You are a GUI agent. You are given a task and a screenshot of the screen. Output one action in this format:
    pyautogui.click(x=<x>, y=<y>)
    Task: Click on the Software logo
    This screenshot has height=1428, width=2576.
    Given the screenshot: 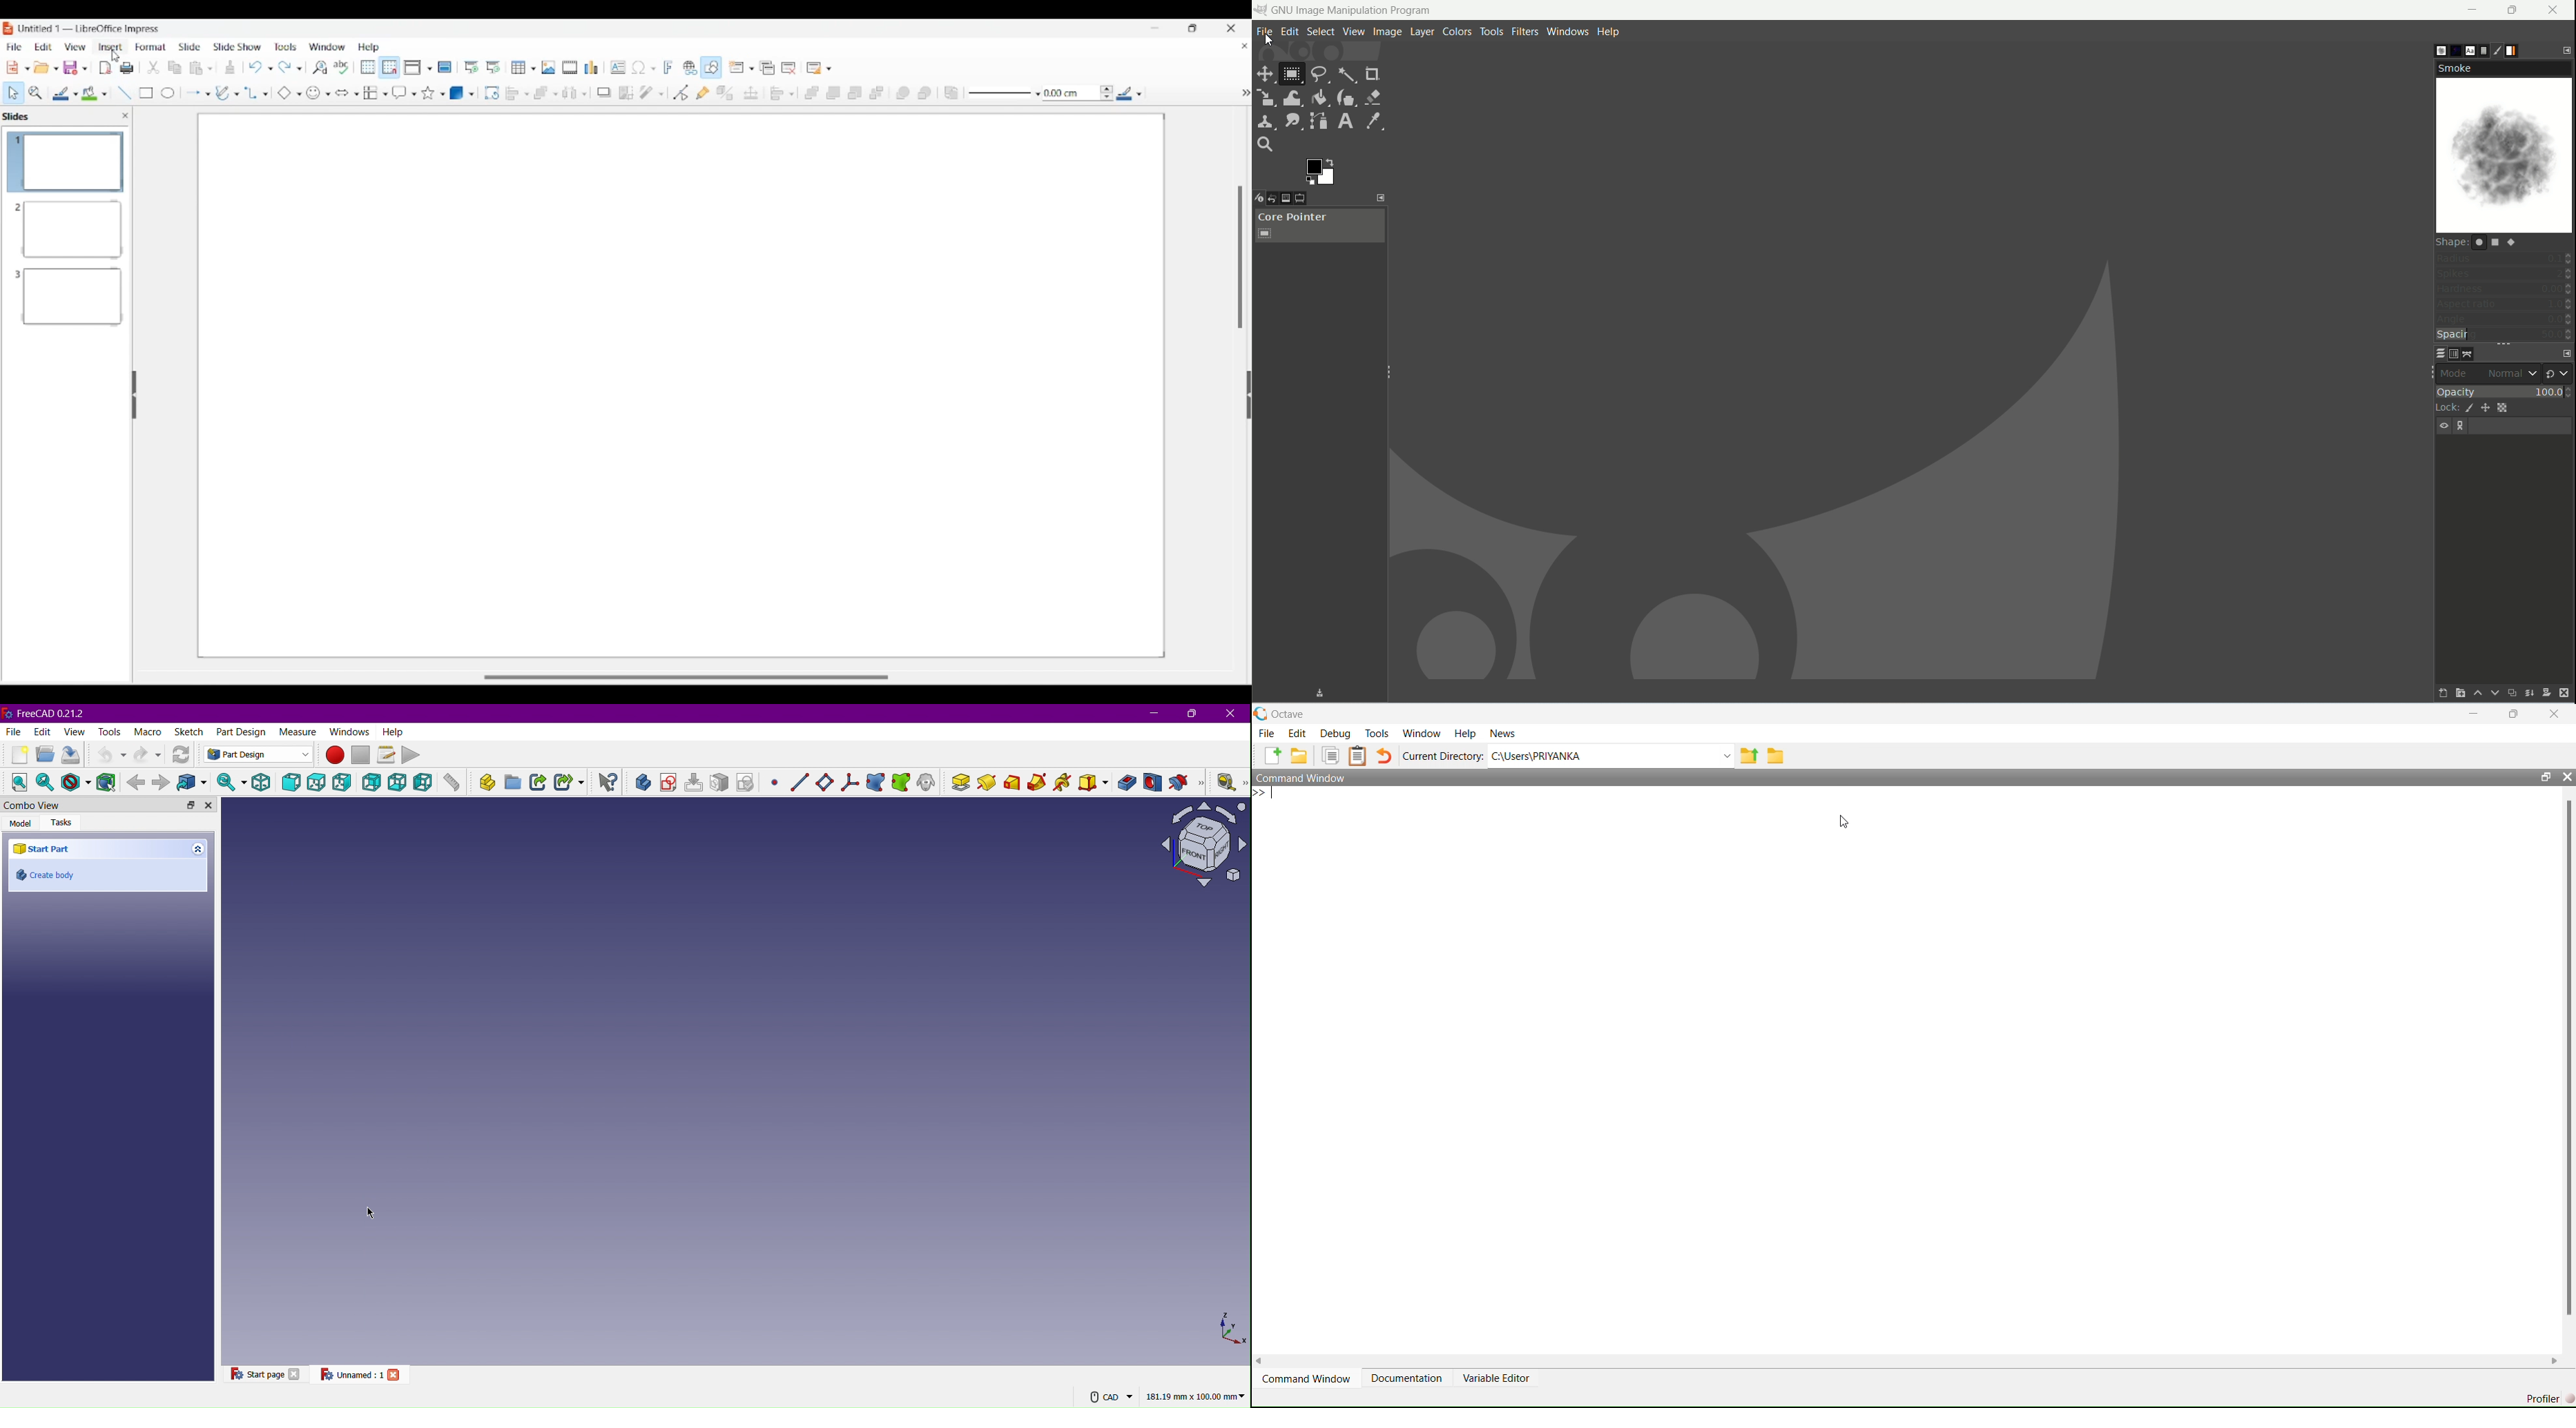 What is the action you would take?
    pyautogui.click(x=8, y=29)
    